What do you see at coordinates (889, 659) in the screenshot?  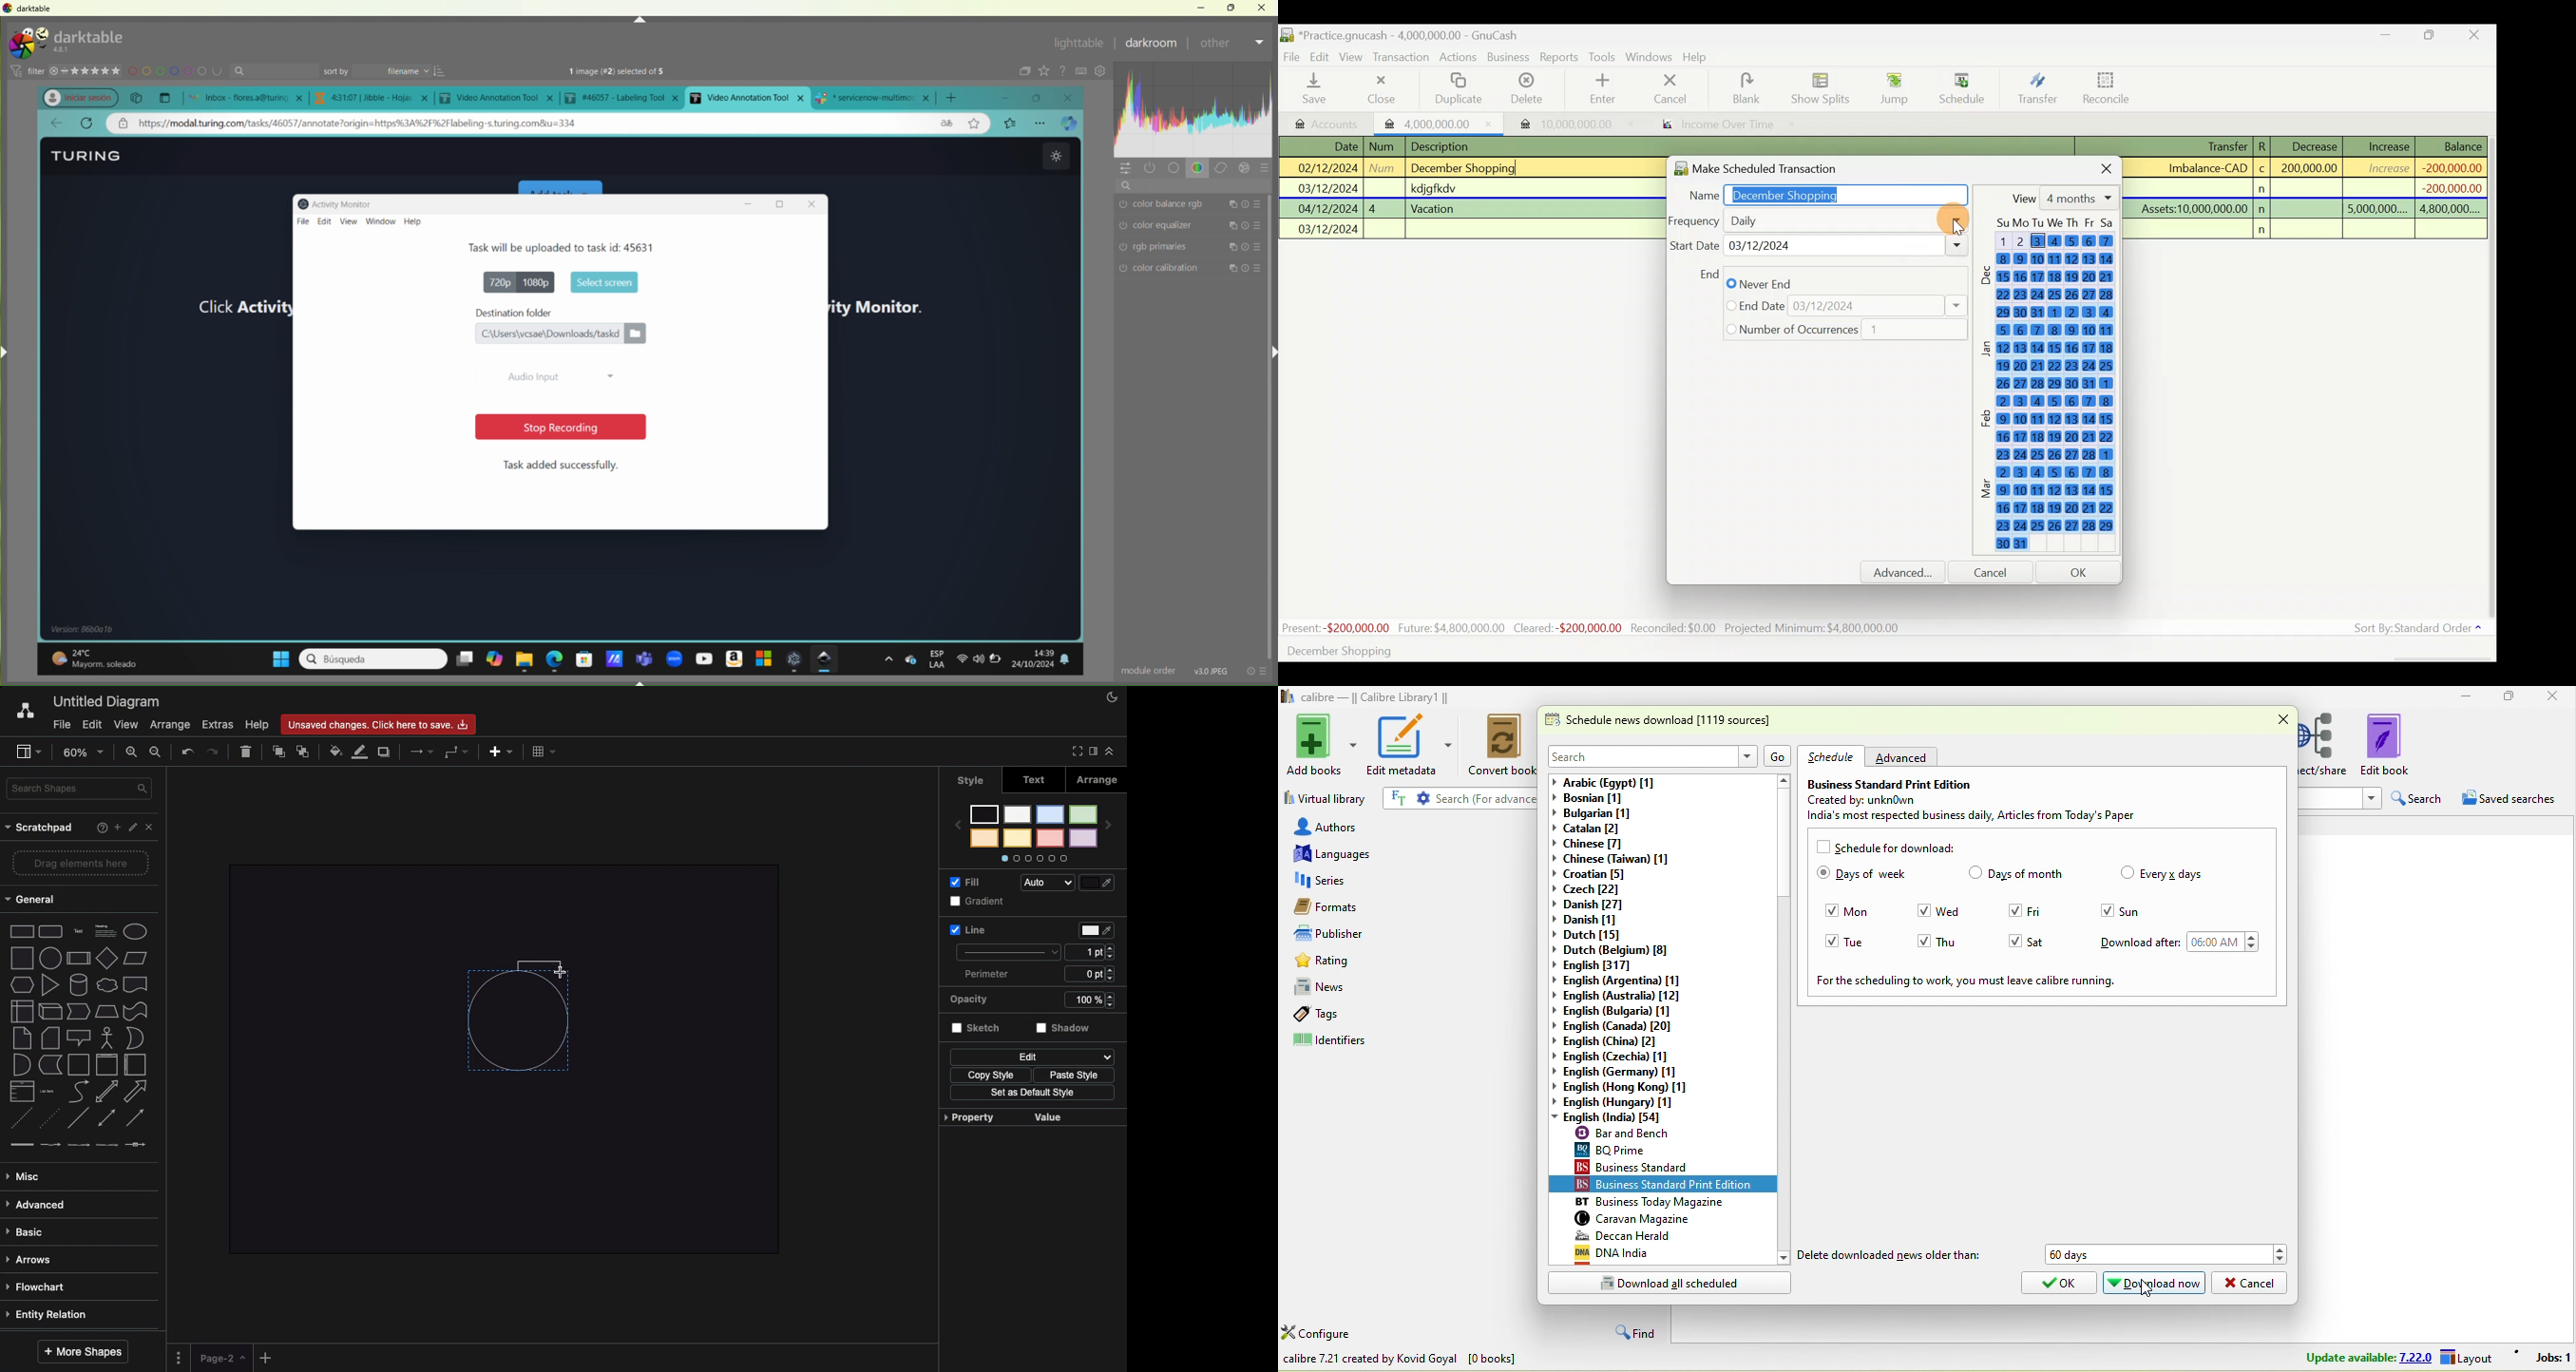 I see `options` at bounding box center [889, 659].